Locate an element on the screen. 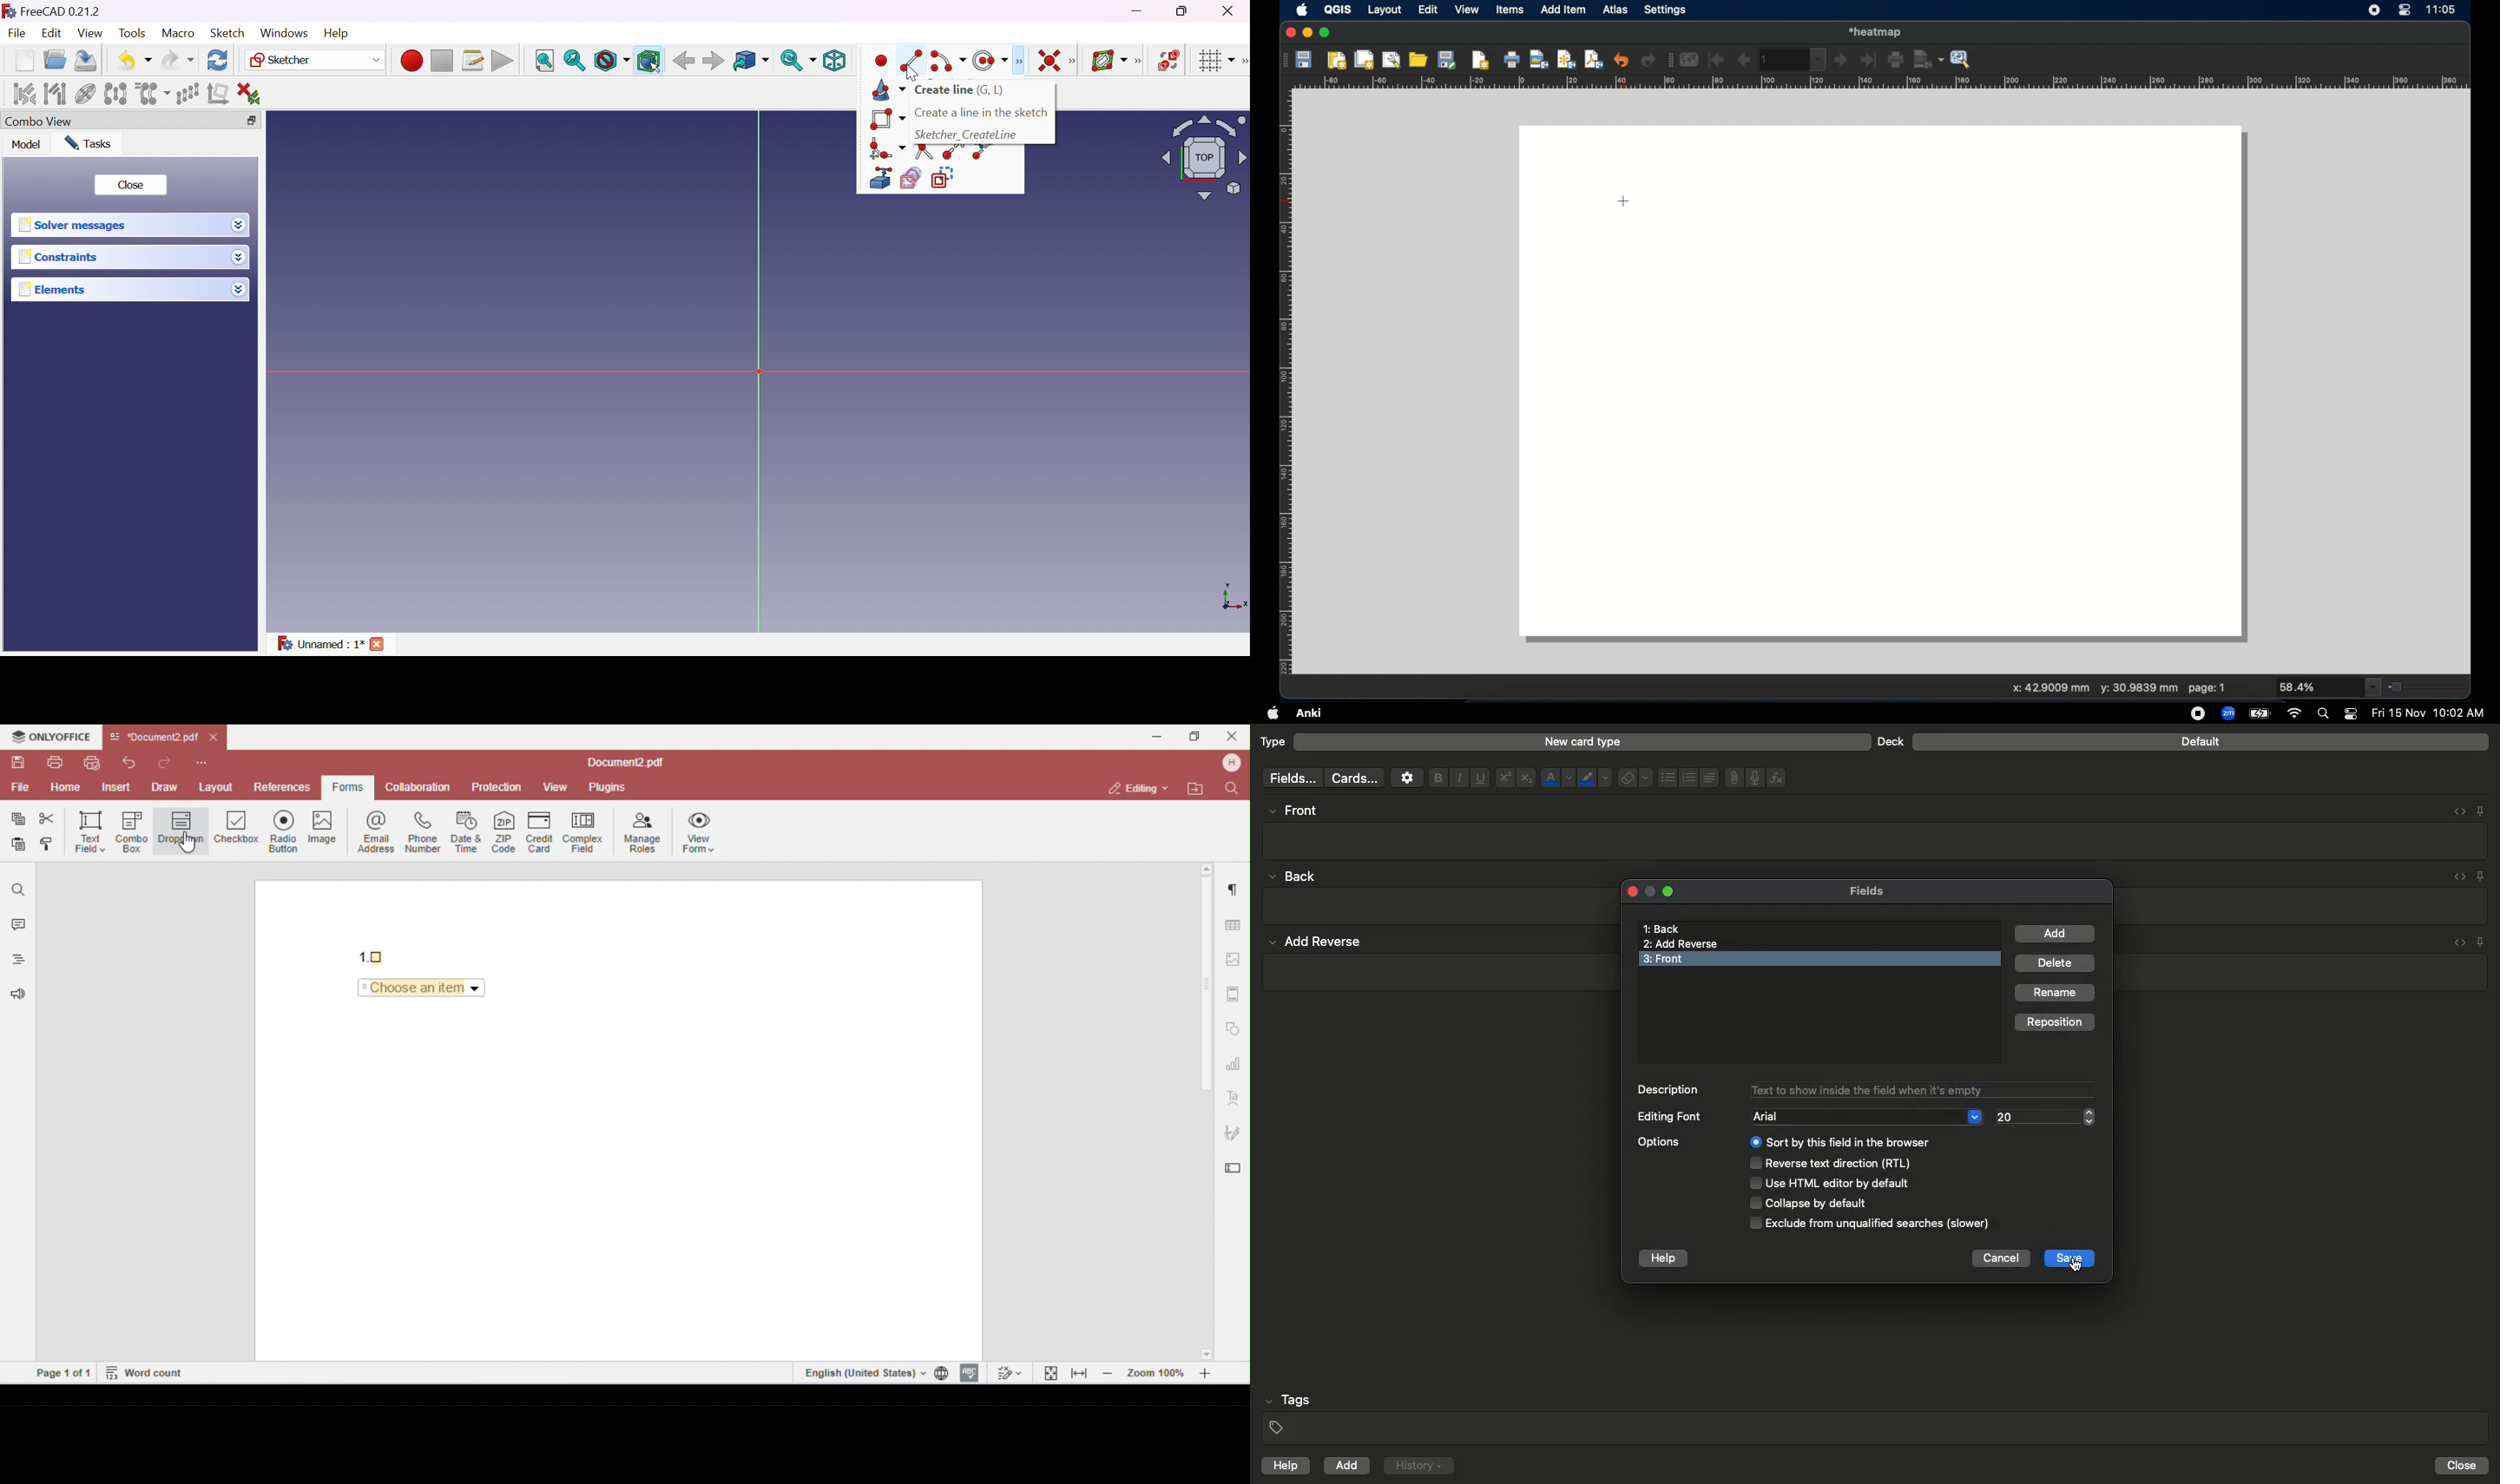 This screenshot has height=1484, width=2520. Switch virtual space is located at coordinates (1170, 61).